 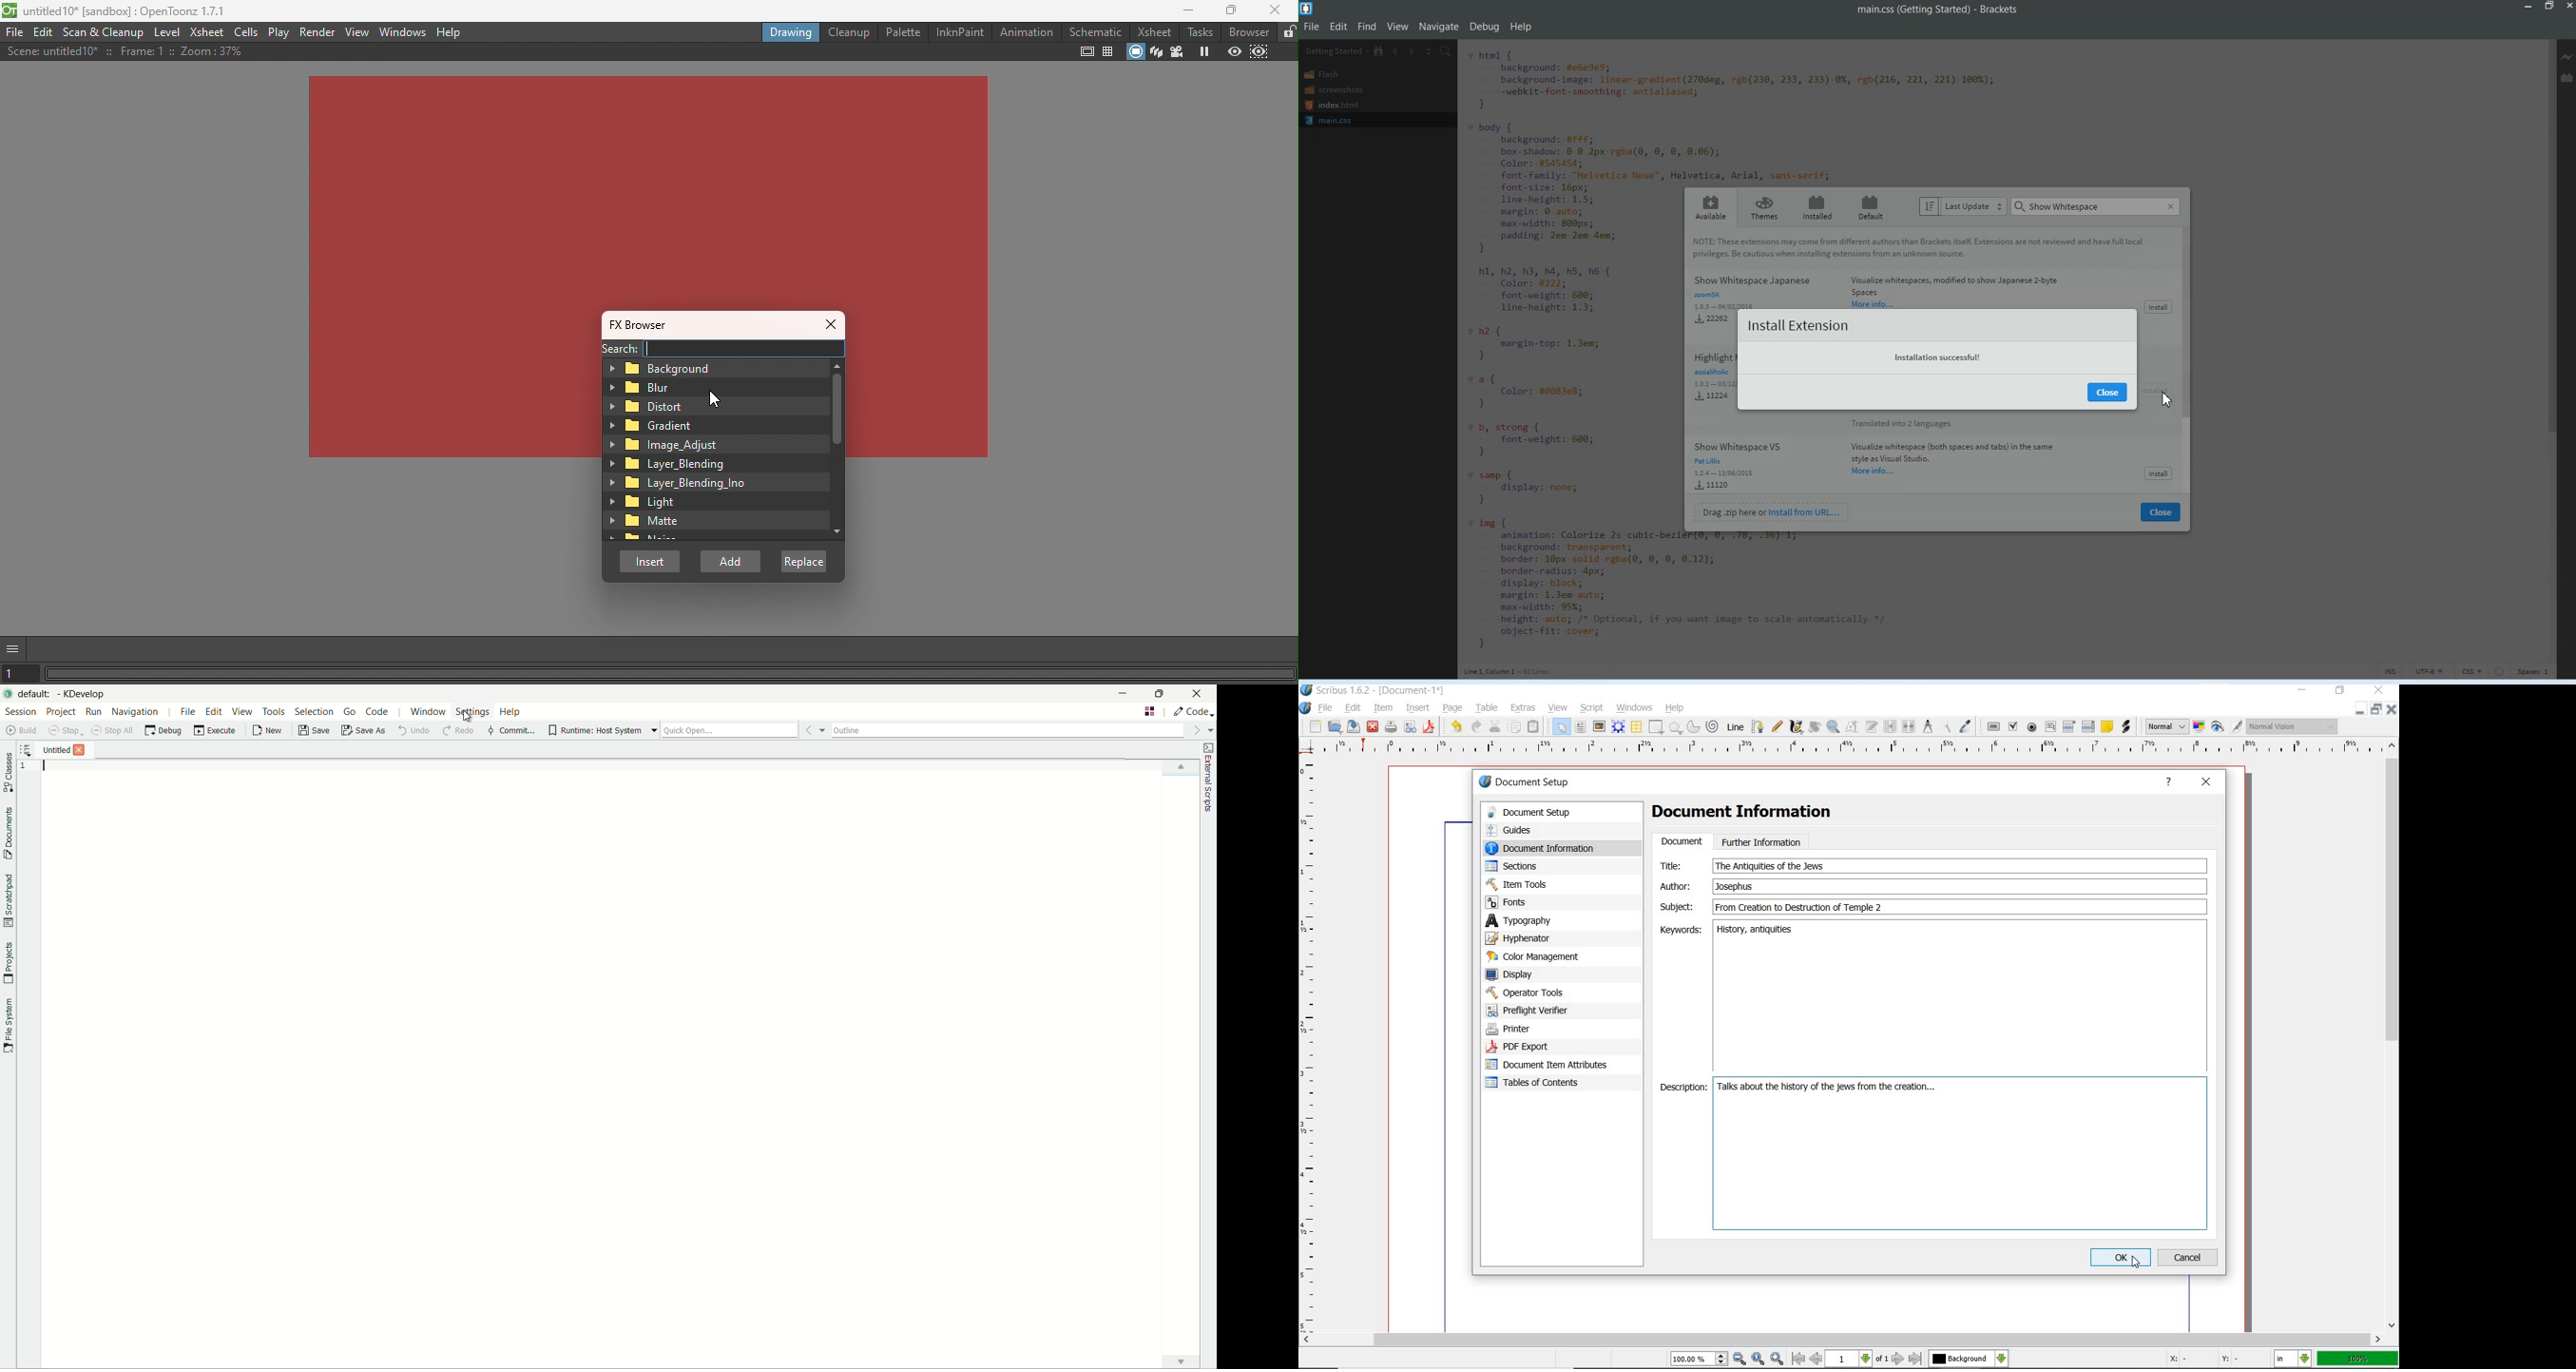 I want to click on visual appearance of the display, so click(x=2294, y=726).